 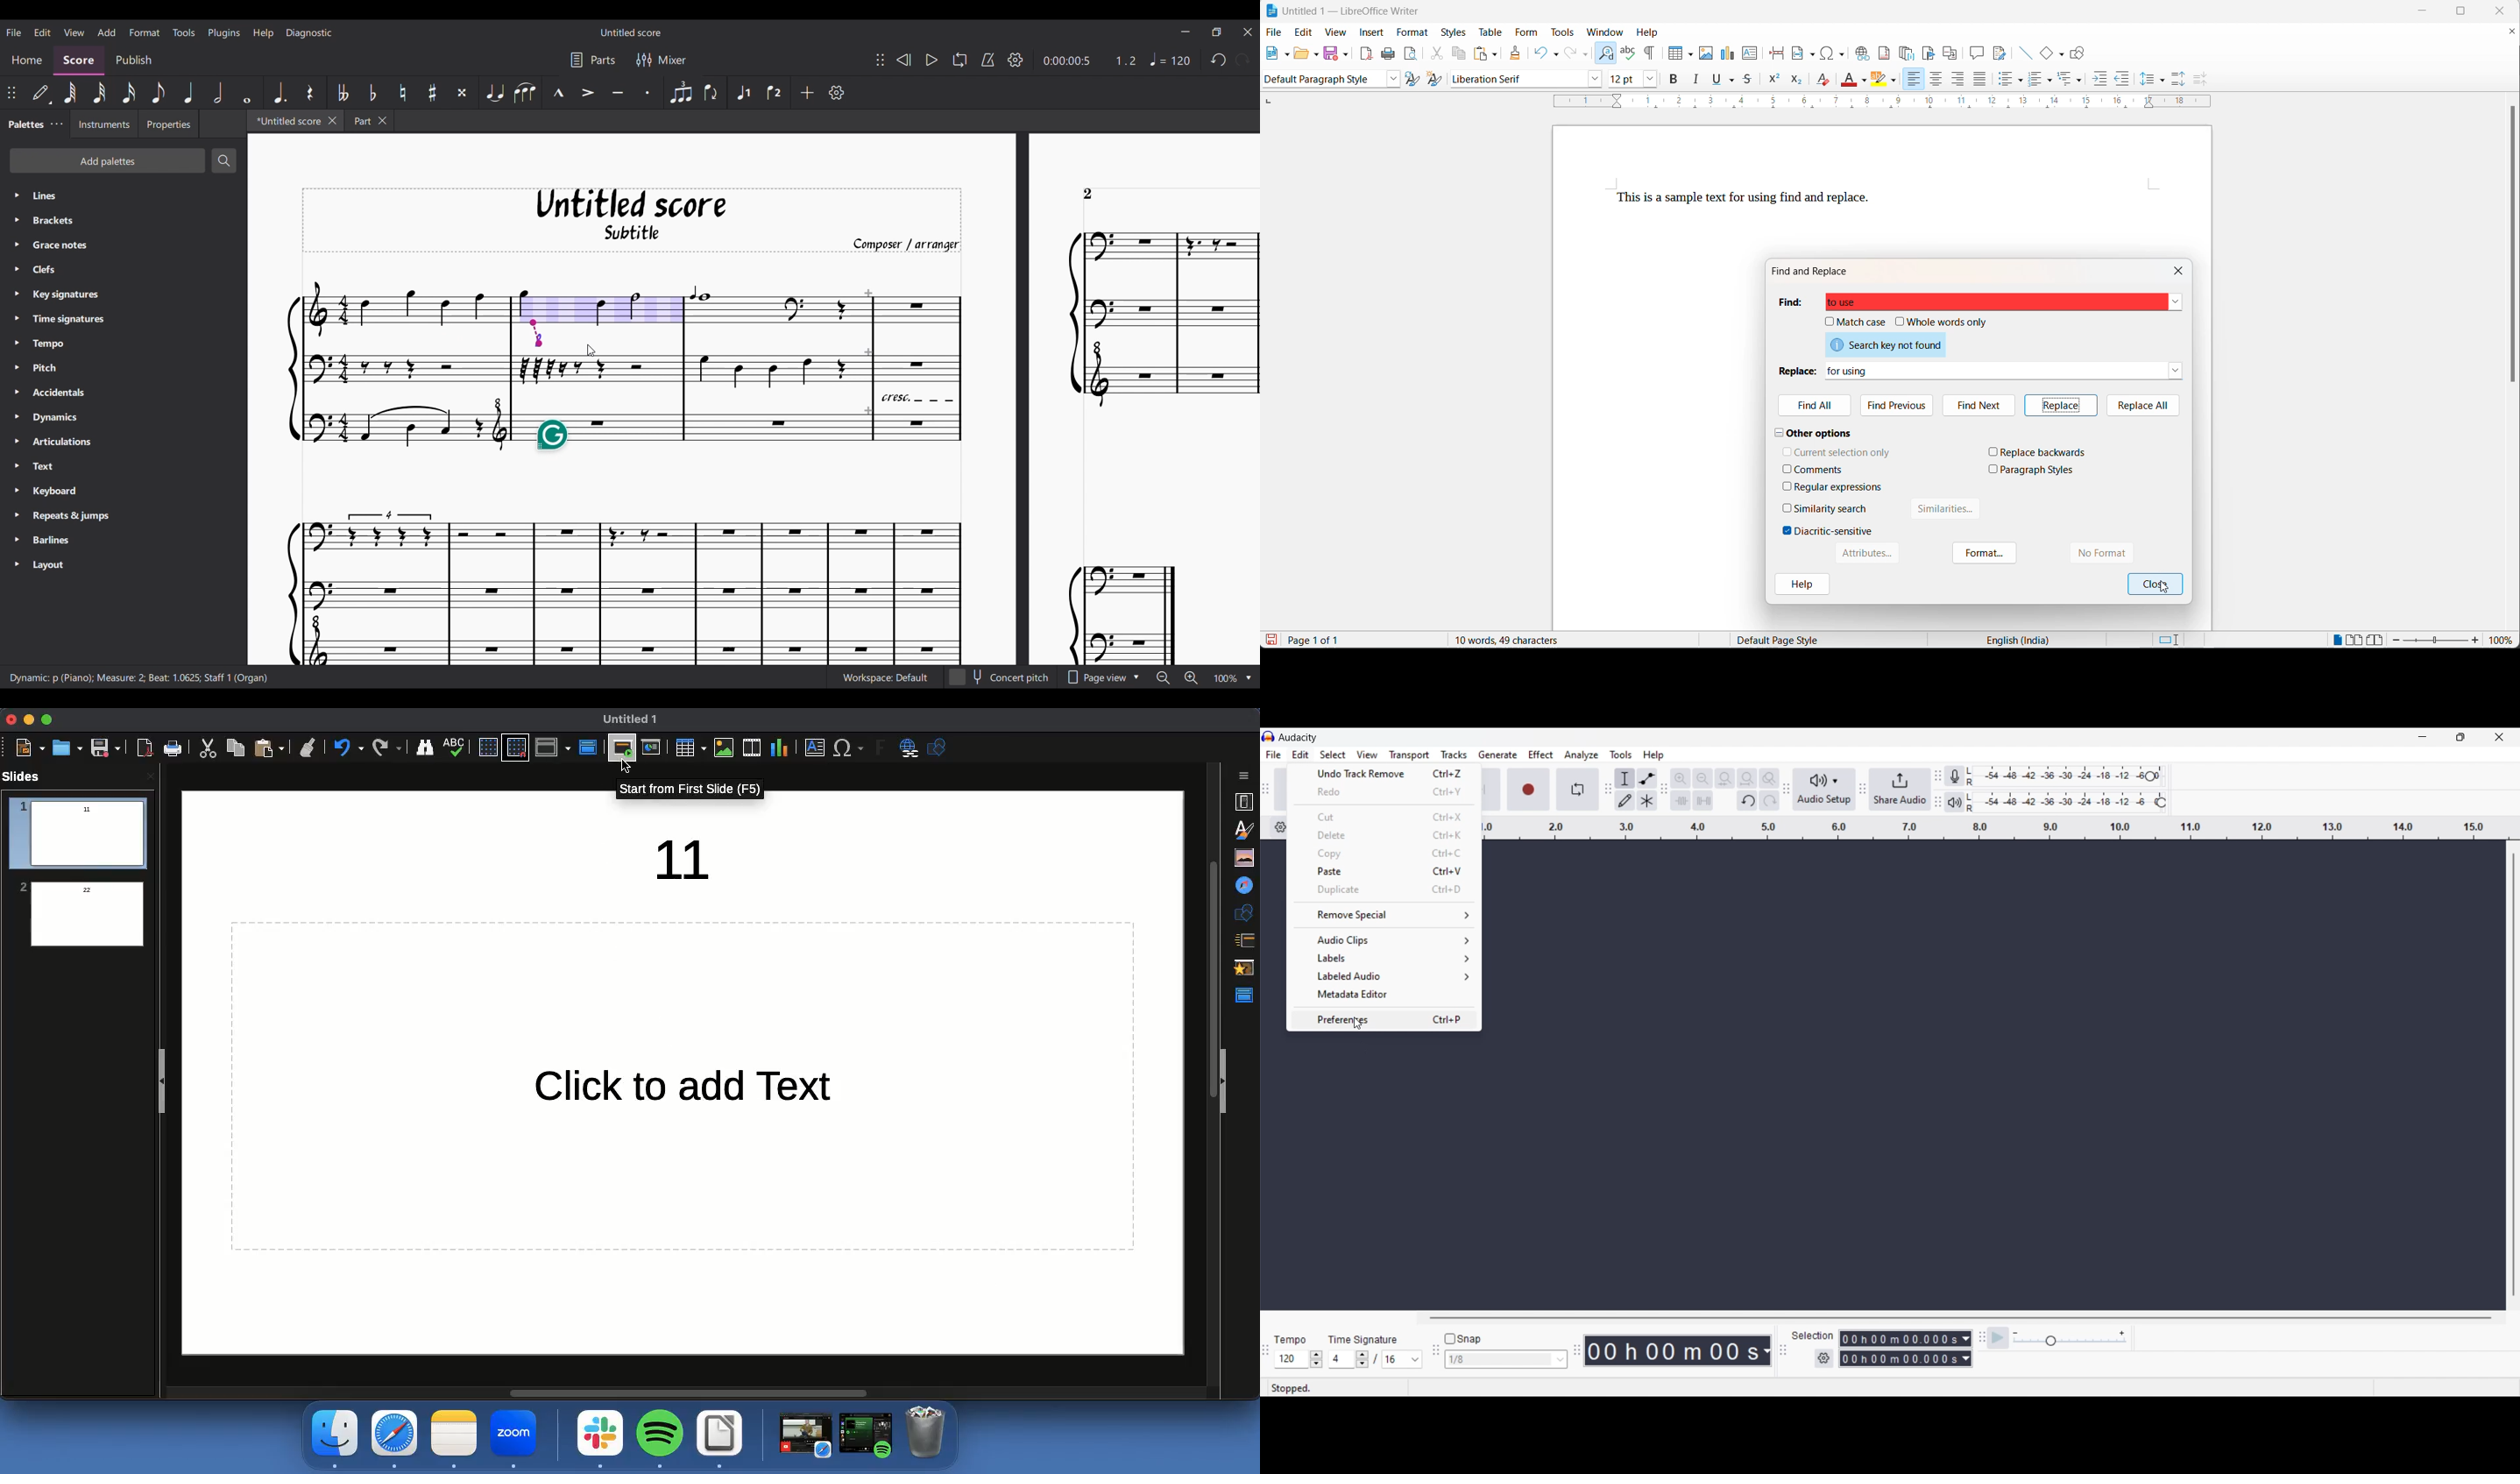 I want to click on font color, so click(x=1850, y=79).